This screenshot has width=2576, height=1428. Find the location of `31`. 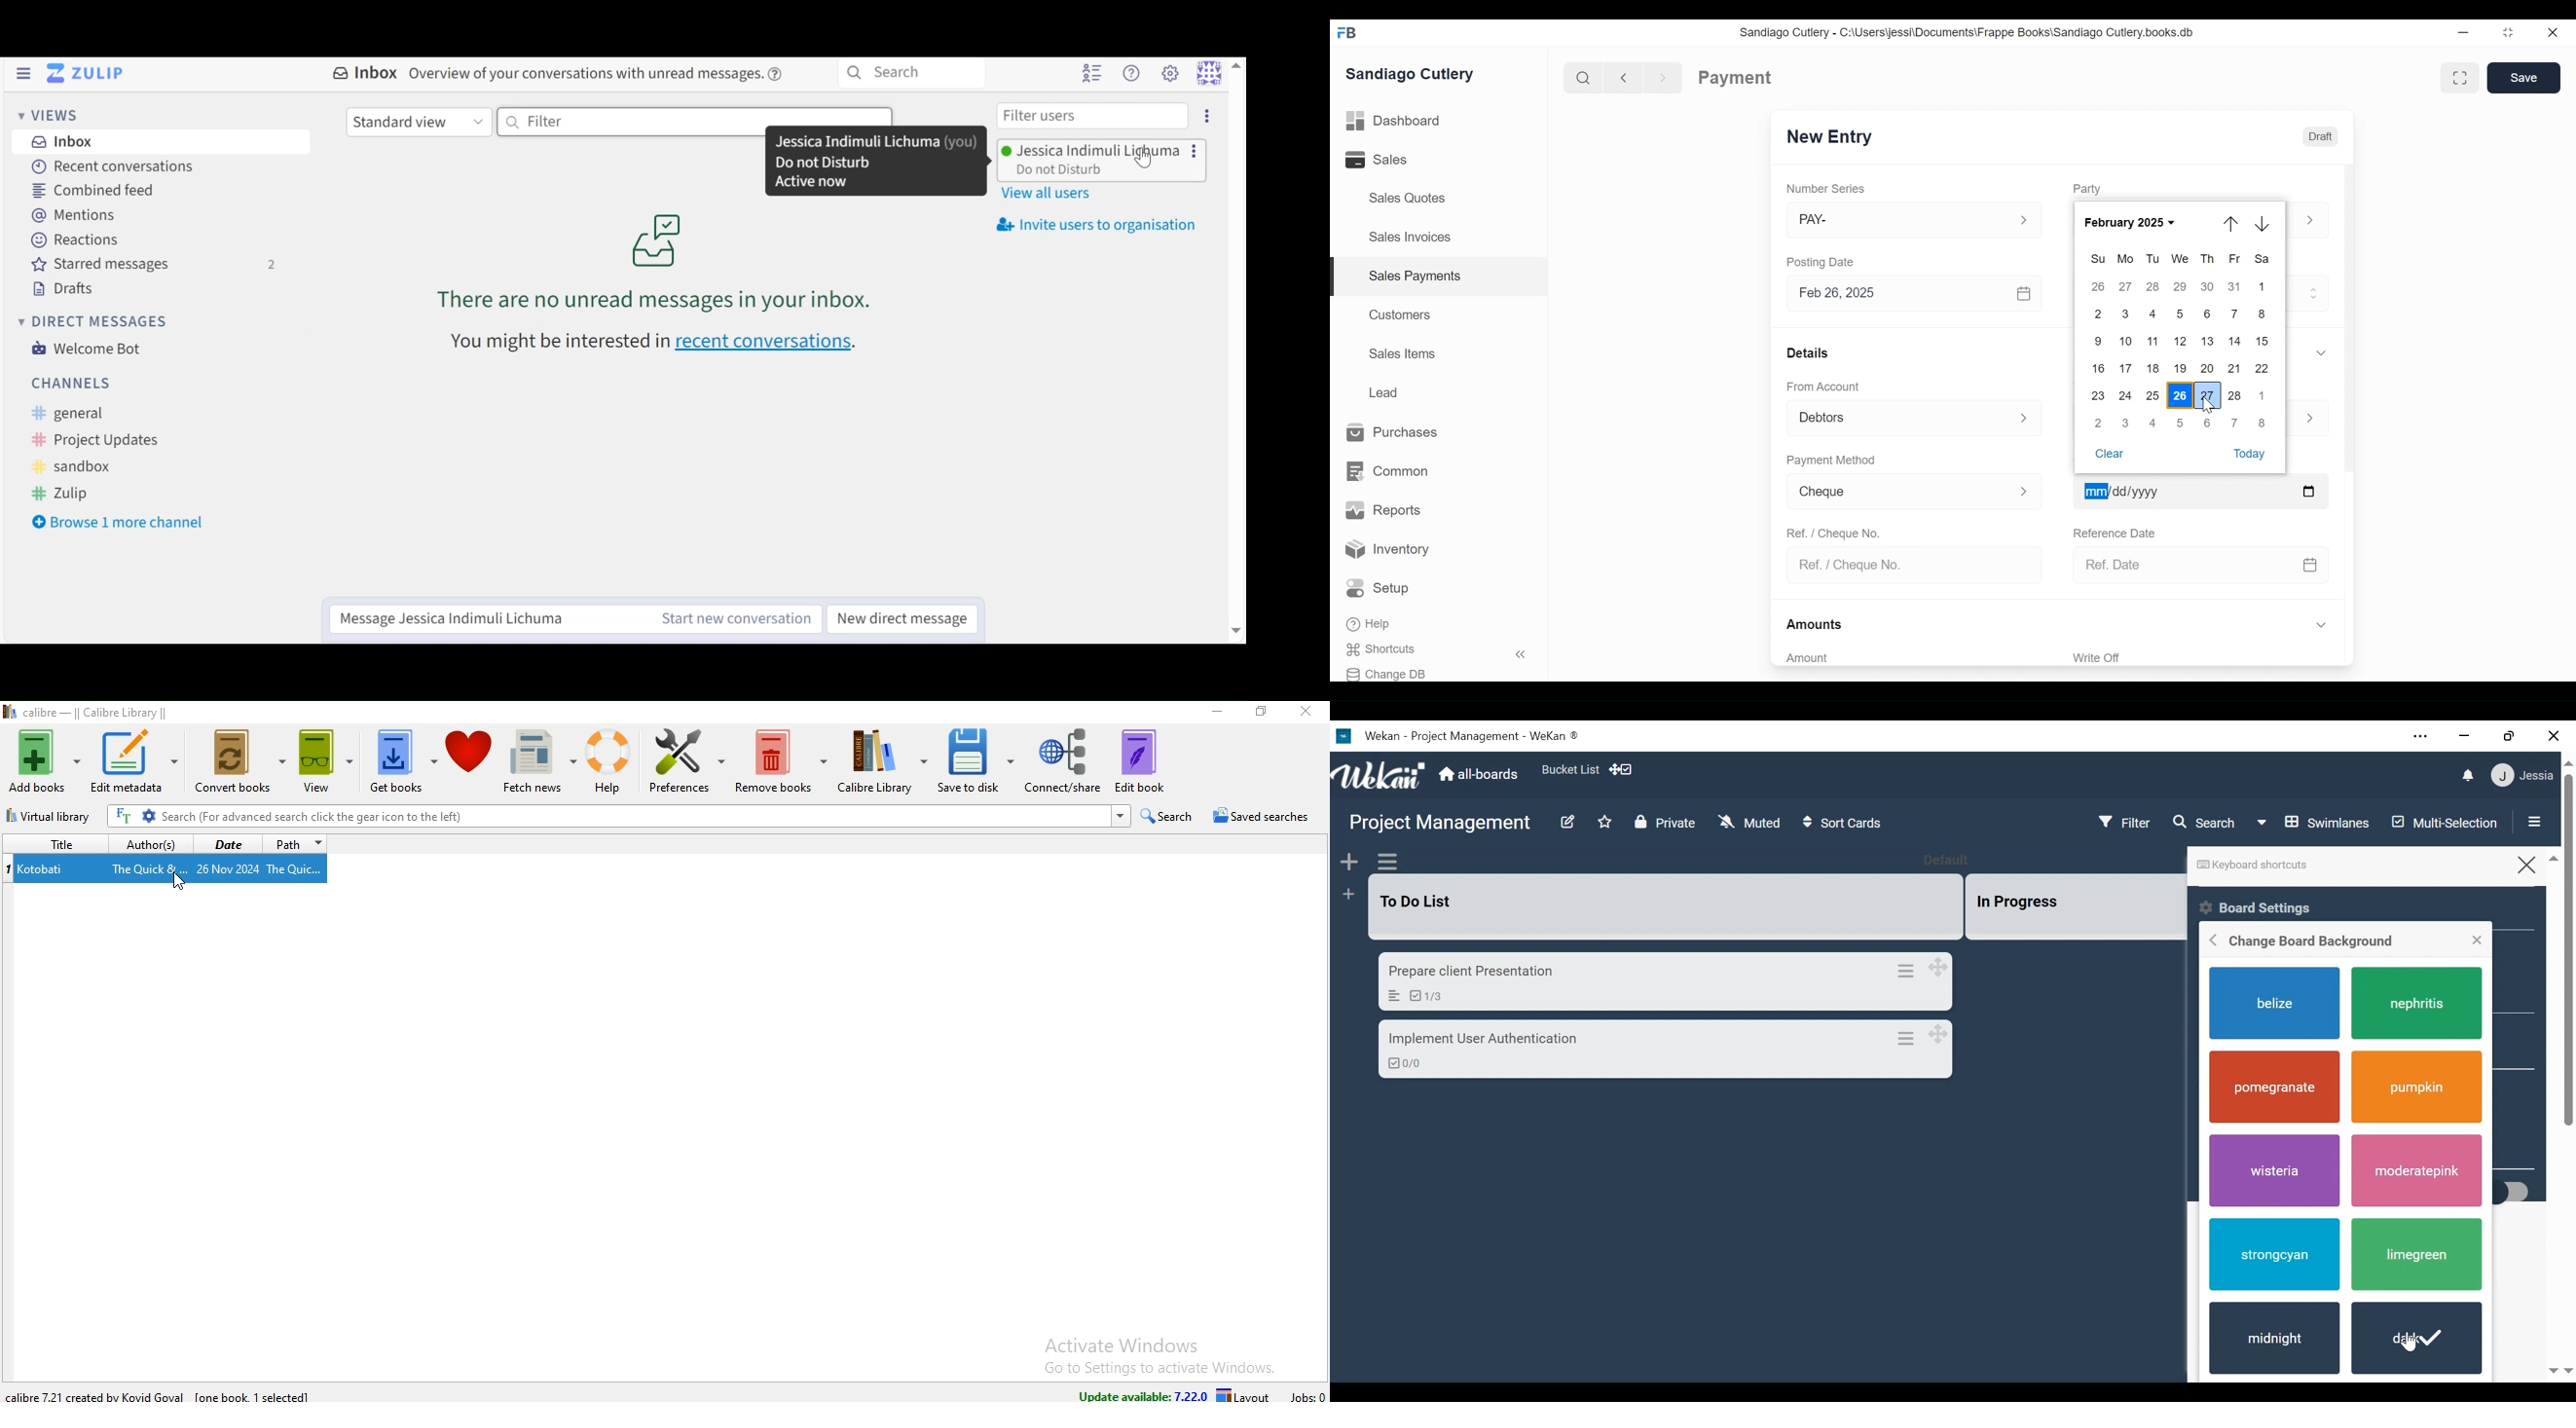

31 is located at coordinates (2235, 286).